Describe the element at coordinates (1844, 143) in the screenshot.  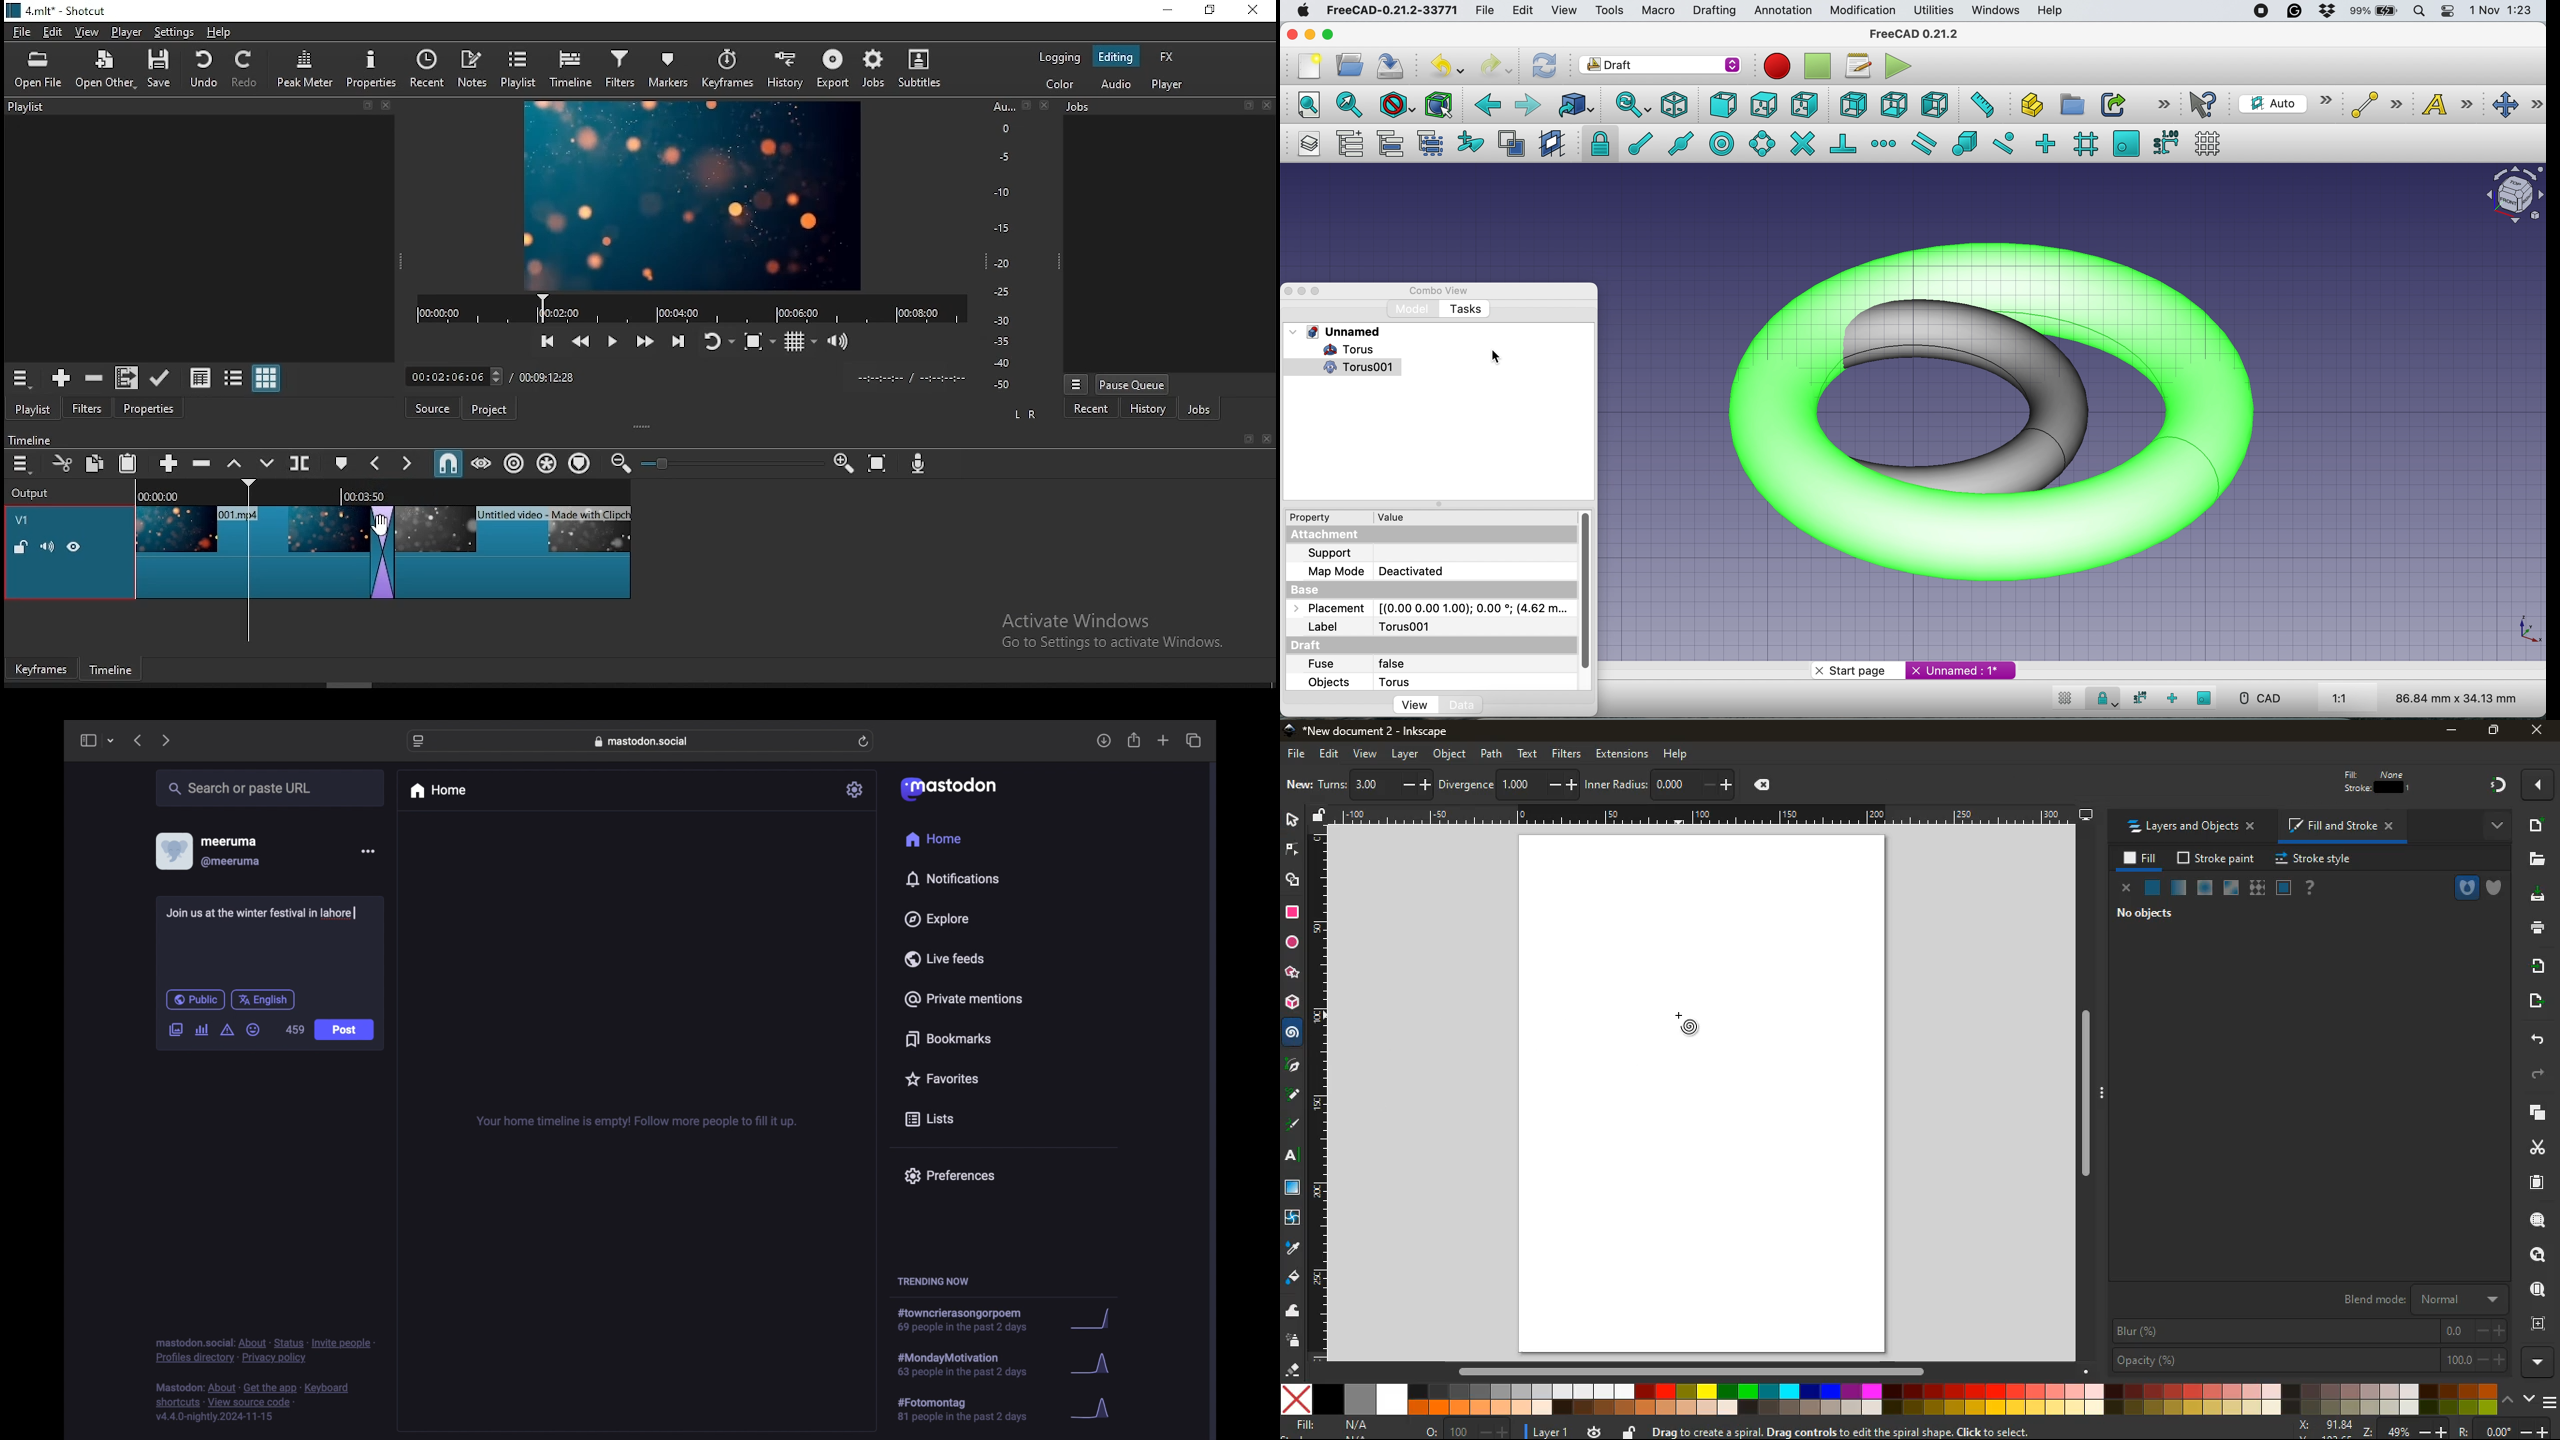
I see `snap perpendicular` at that location.